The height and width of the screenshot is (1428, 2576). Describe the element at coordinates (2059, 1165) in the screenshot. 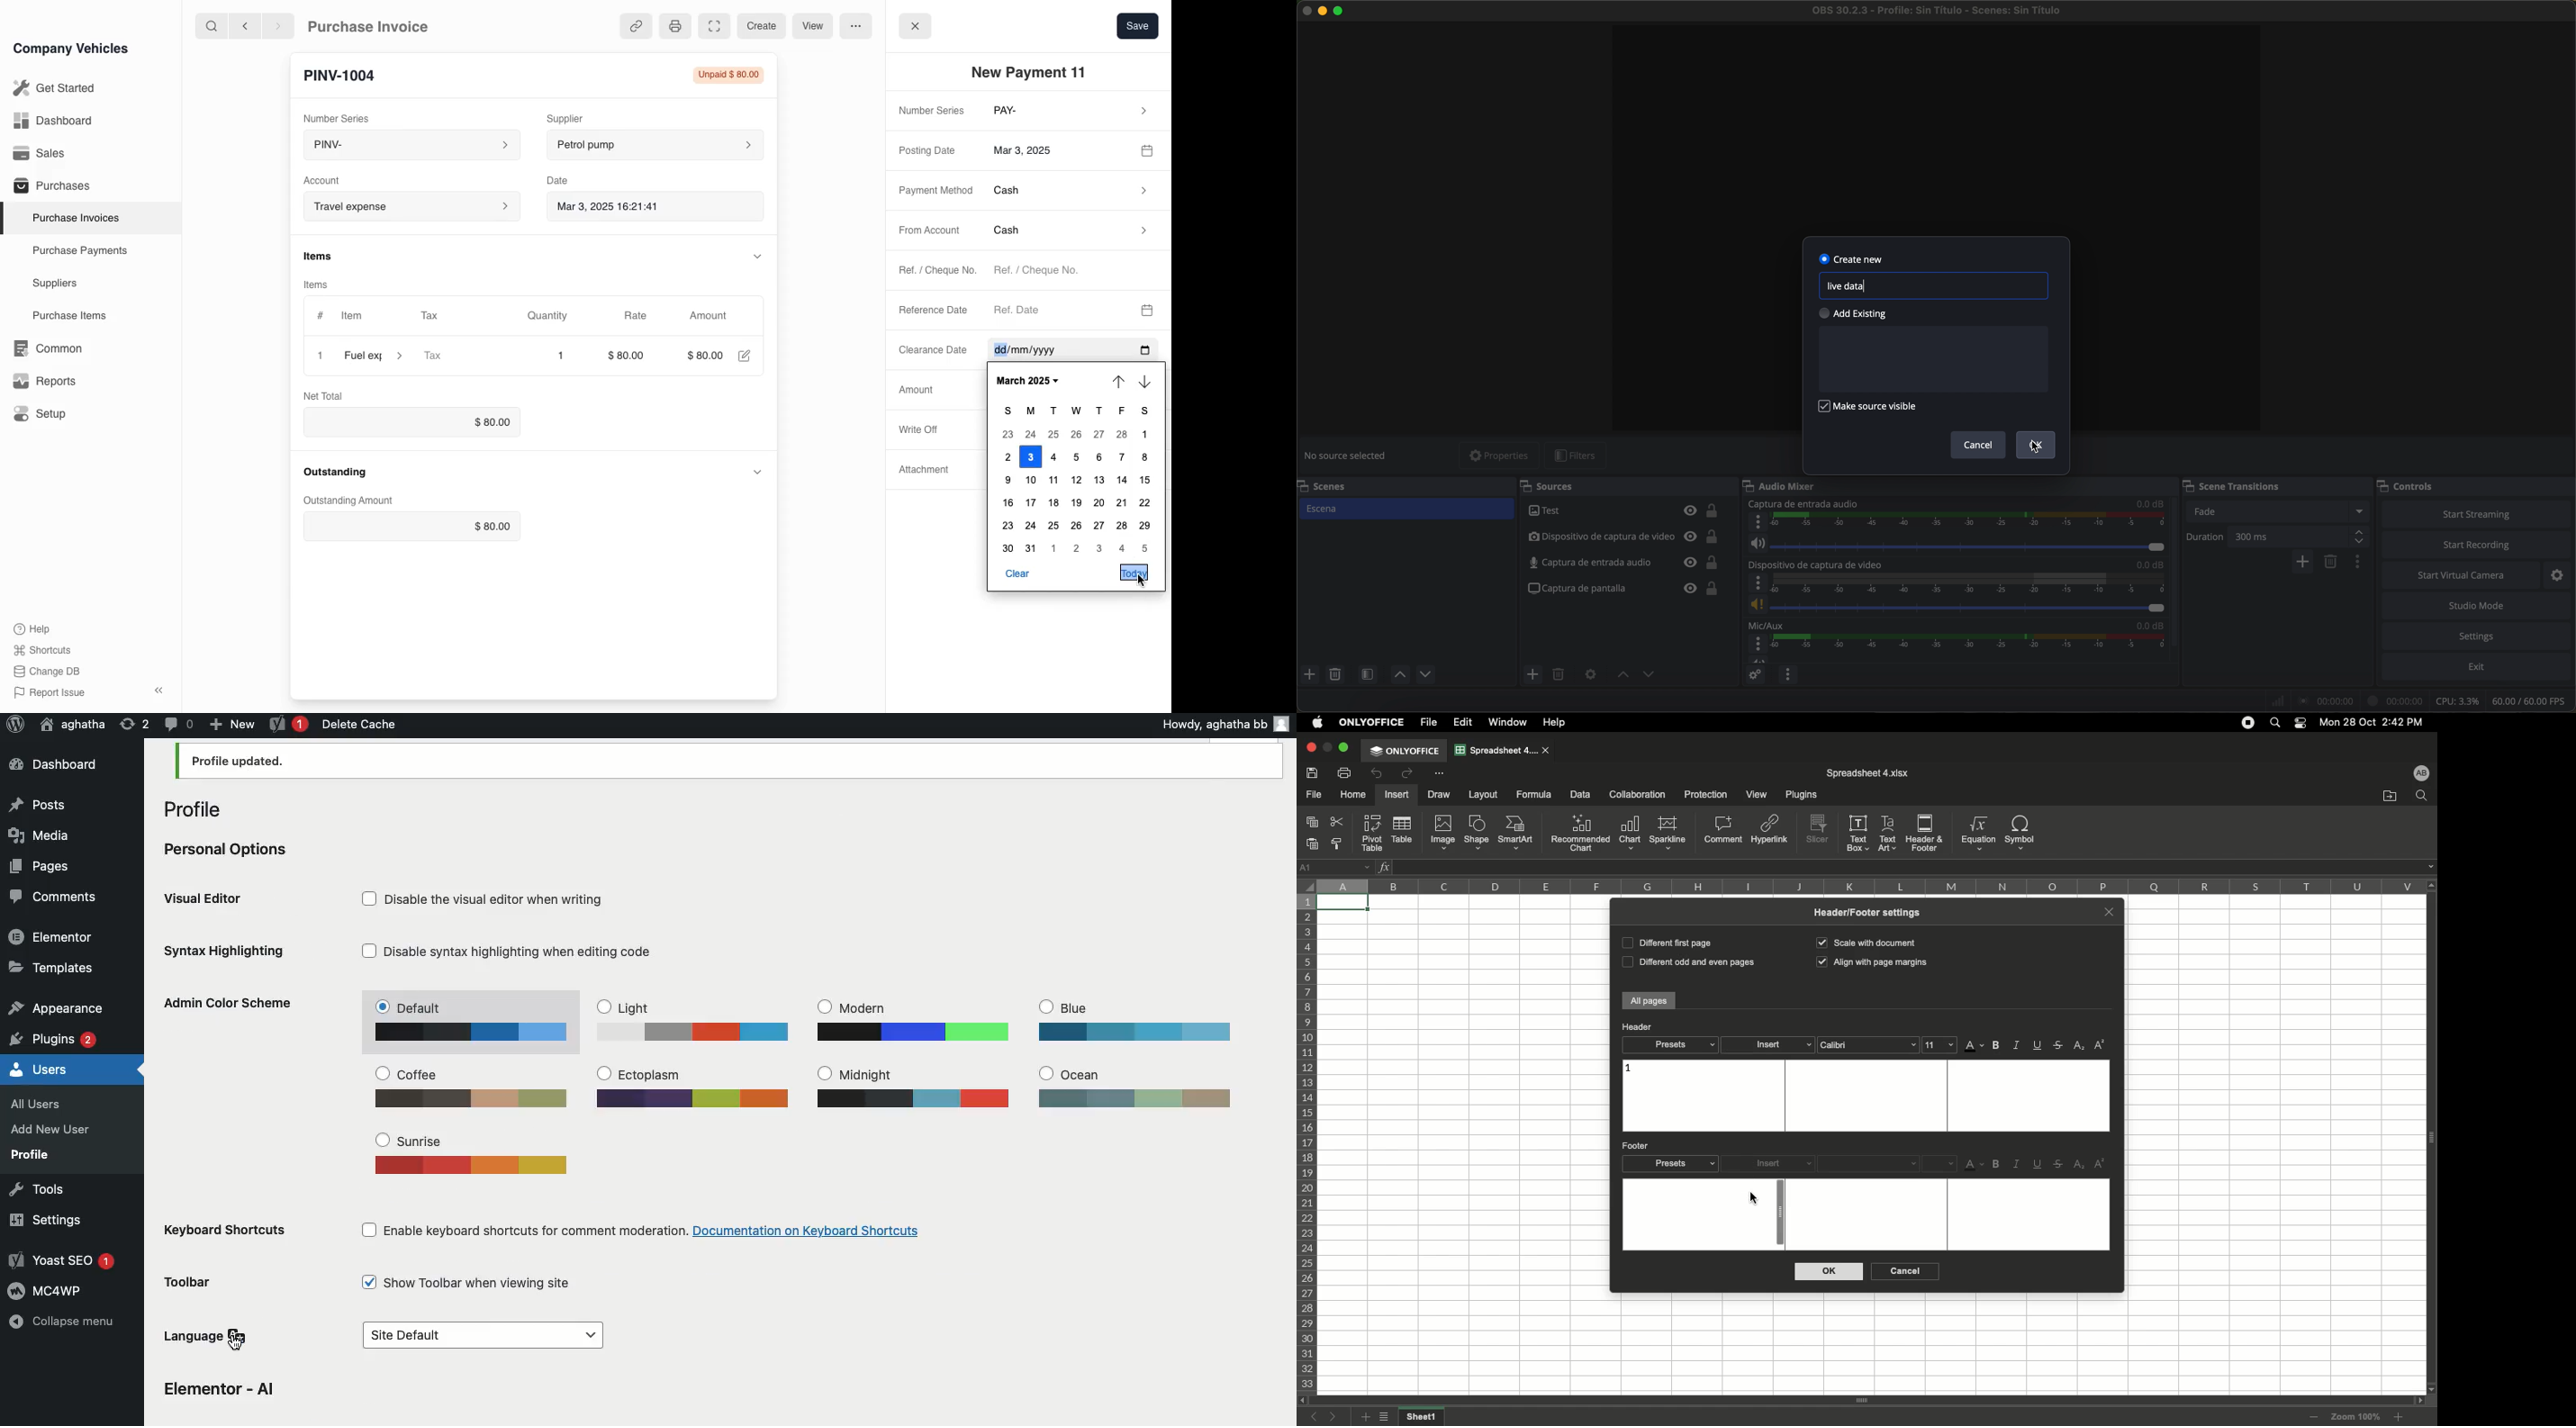

I see `Strikethrough` at that location.